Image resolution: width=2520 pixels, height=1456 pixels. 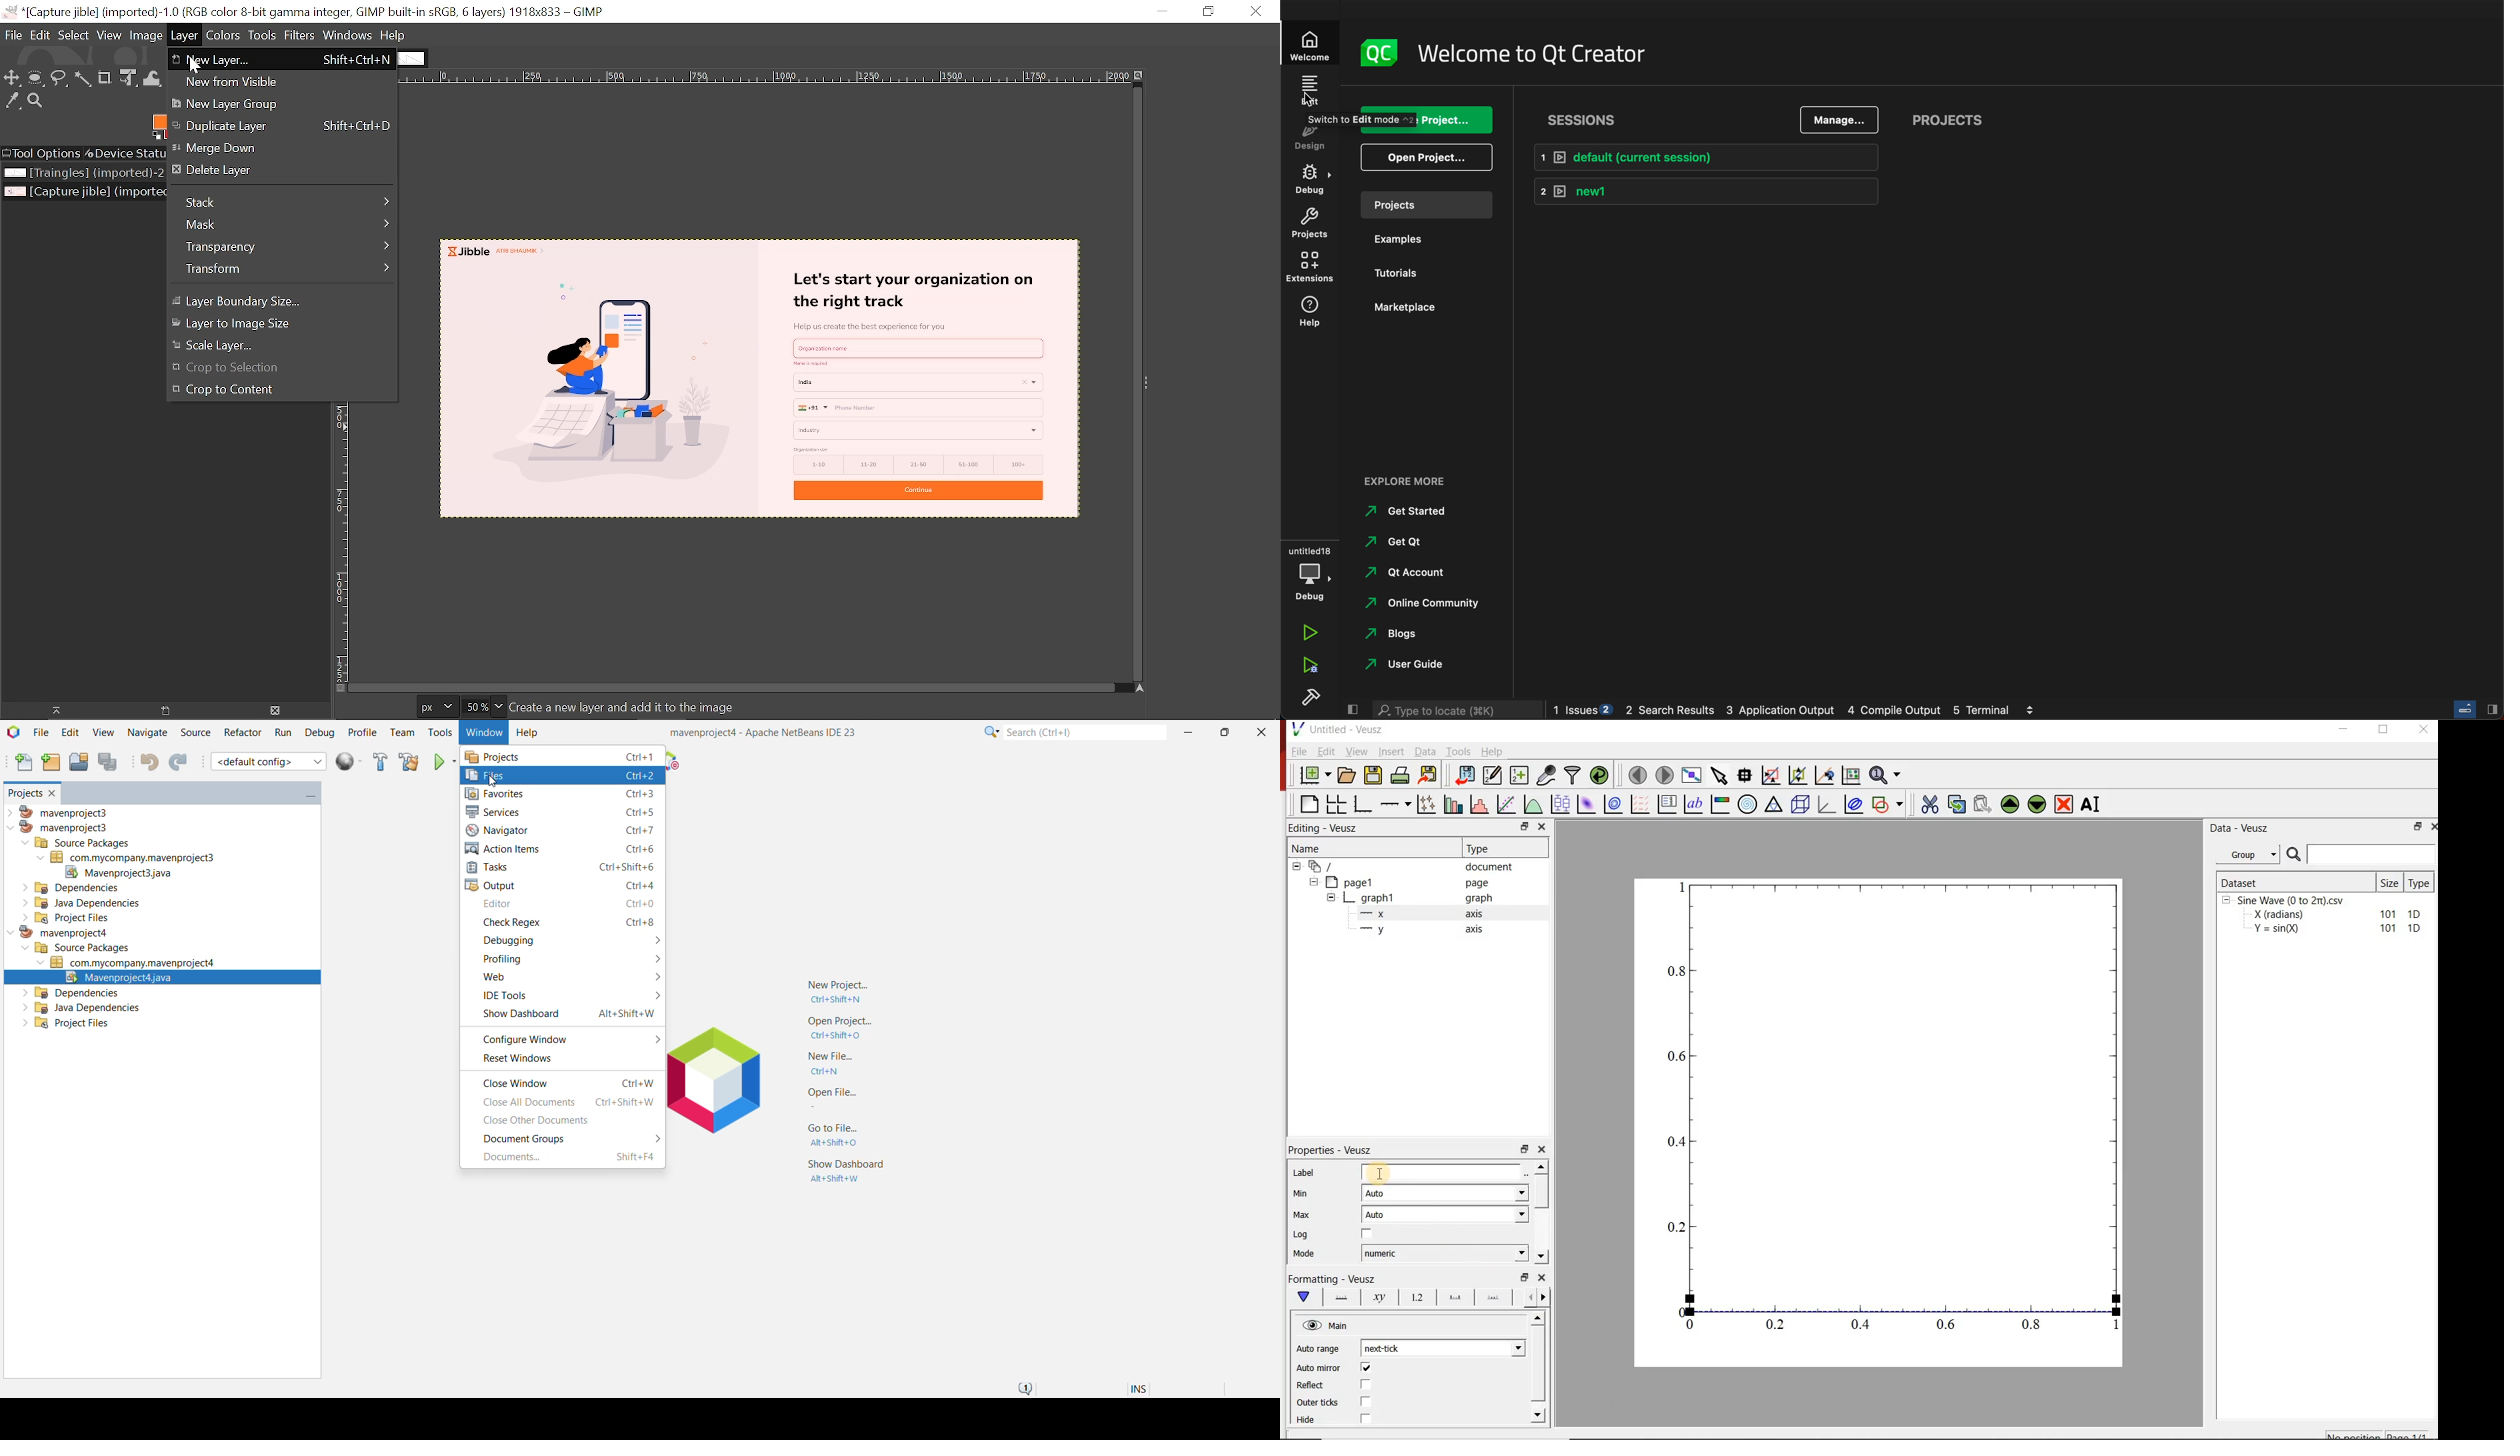 What do you see at coordinates (1982, 804) in the screenshot?
I see `paste` at bounding box center [1982, 804].